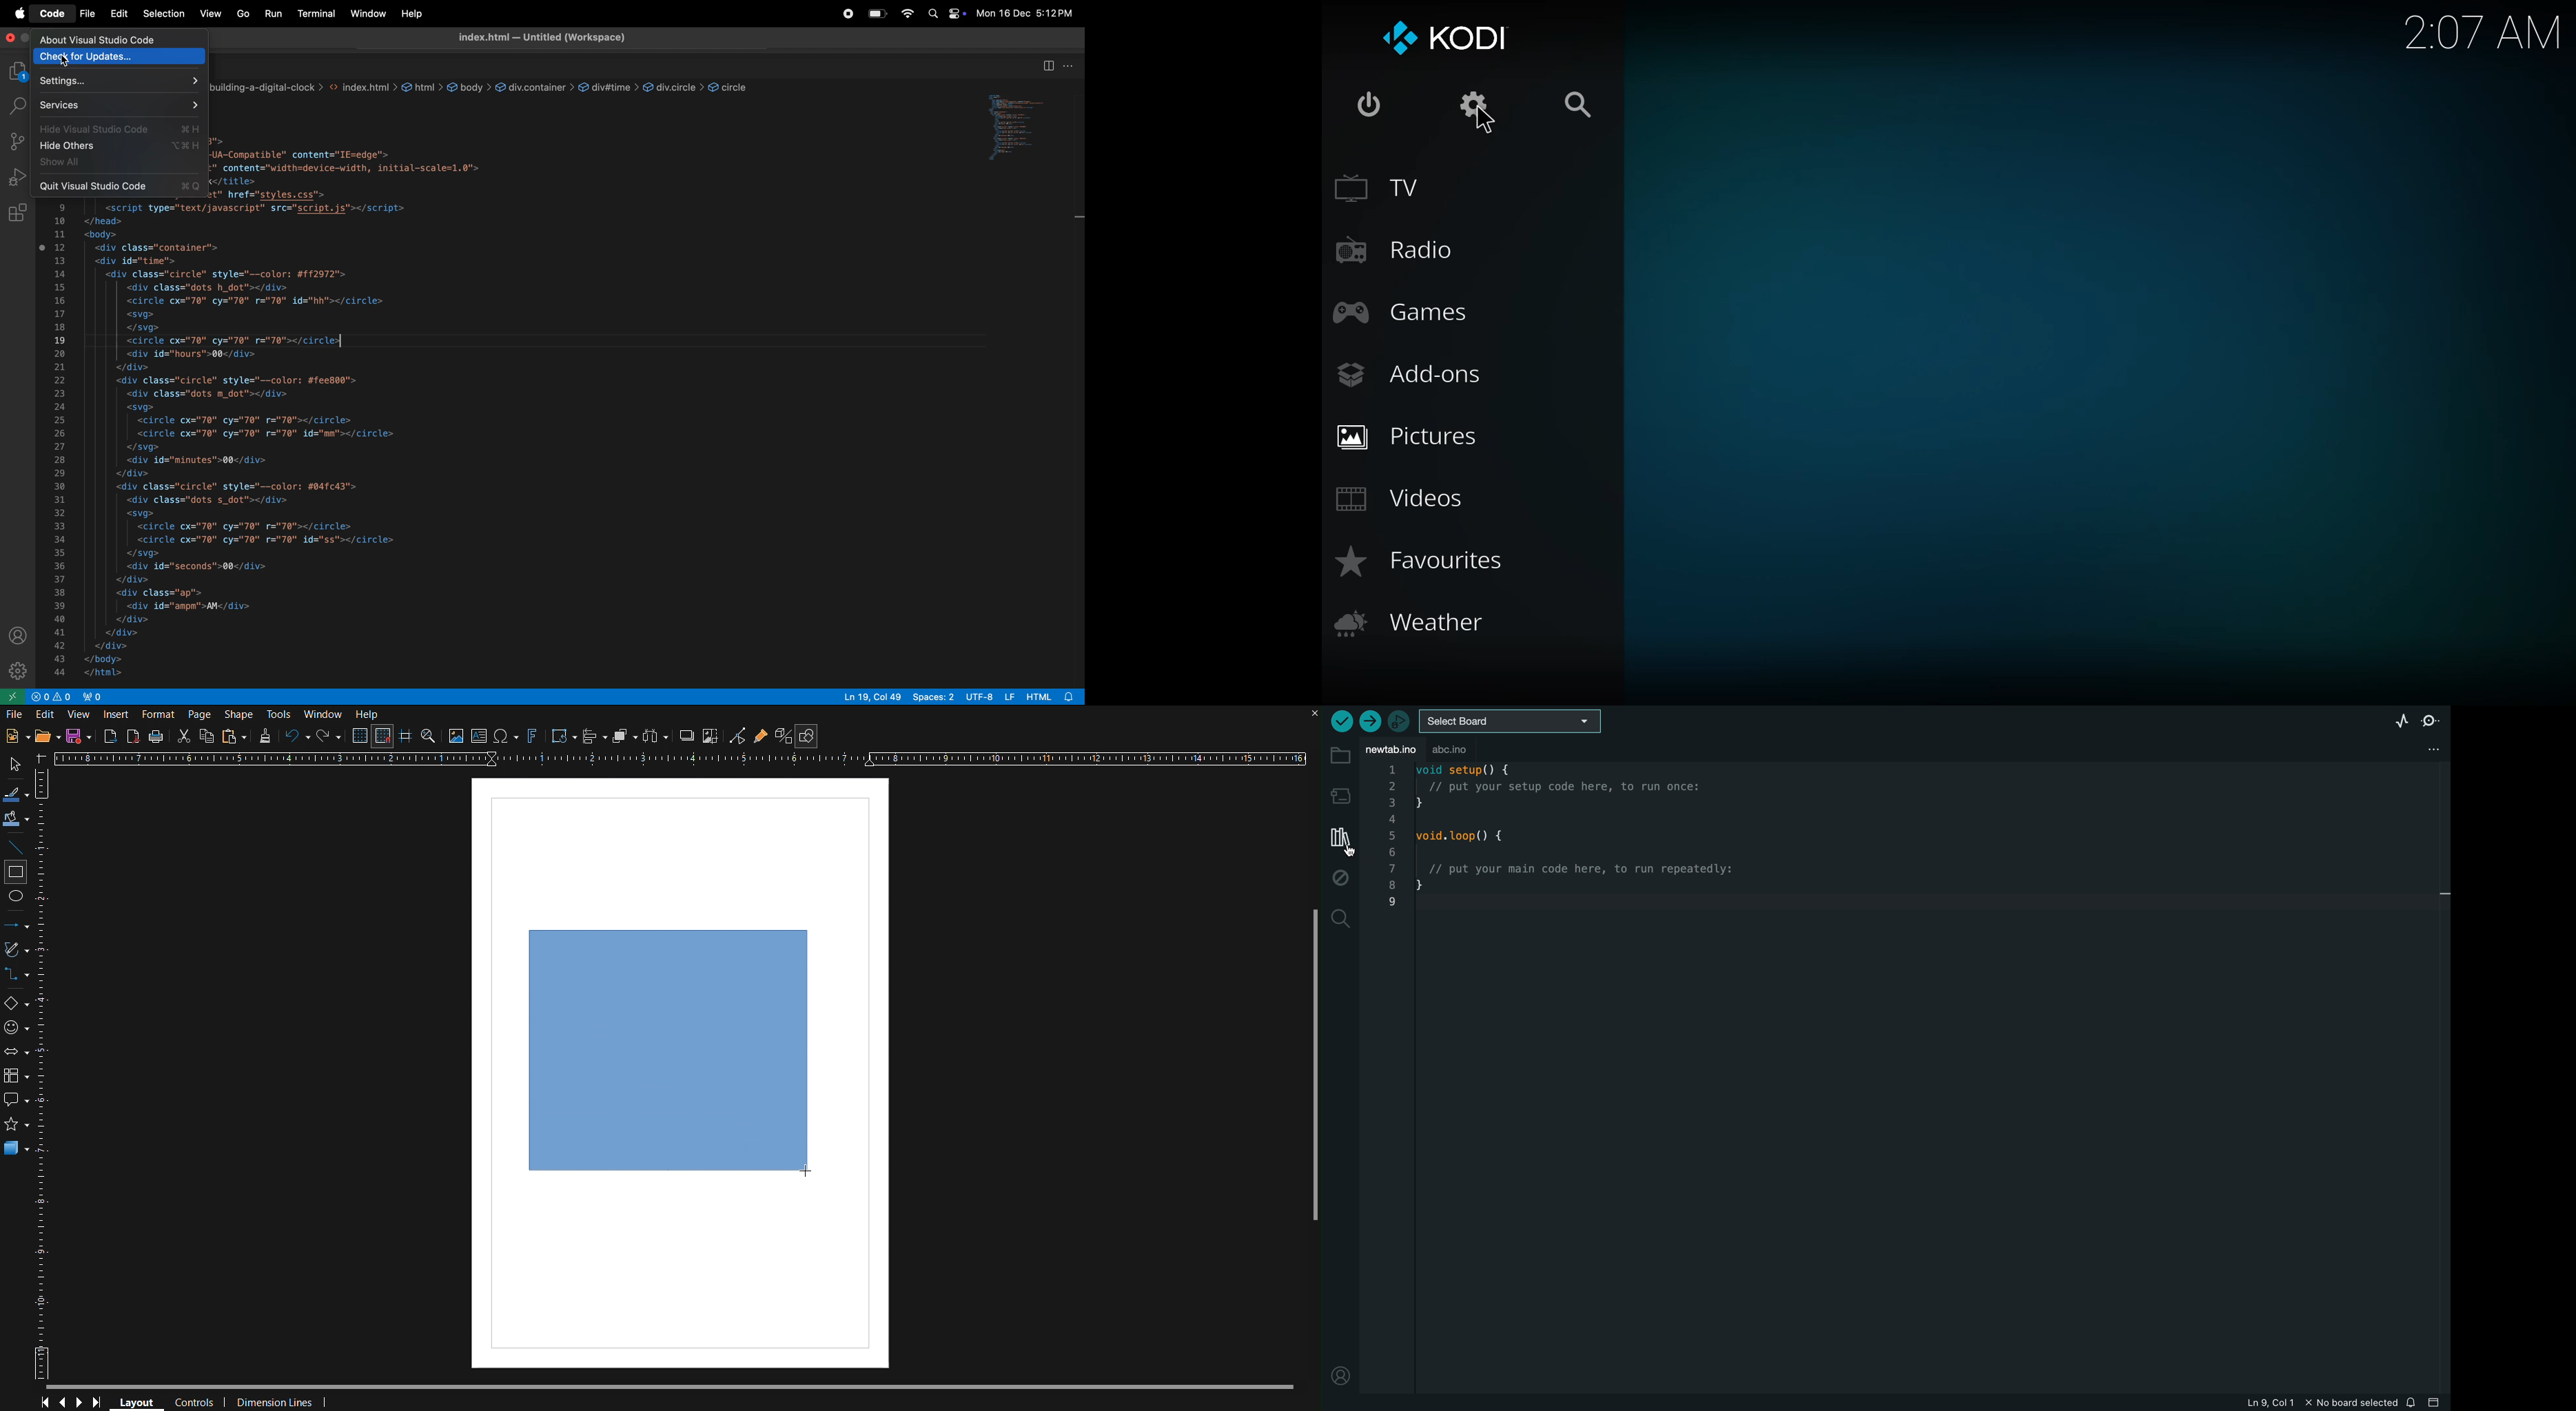 This screenshot has width=2576, height=1428. Describe the element at coordinates (286, 1402) in the screenshot. I see `Dimension Lines` at that location.